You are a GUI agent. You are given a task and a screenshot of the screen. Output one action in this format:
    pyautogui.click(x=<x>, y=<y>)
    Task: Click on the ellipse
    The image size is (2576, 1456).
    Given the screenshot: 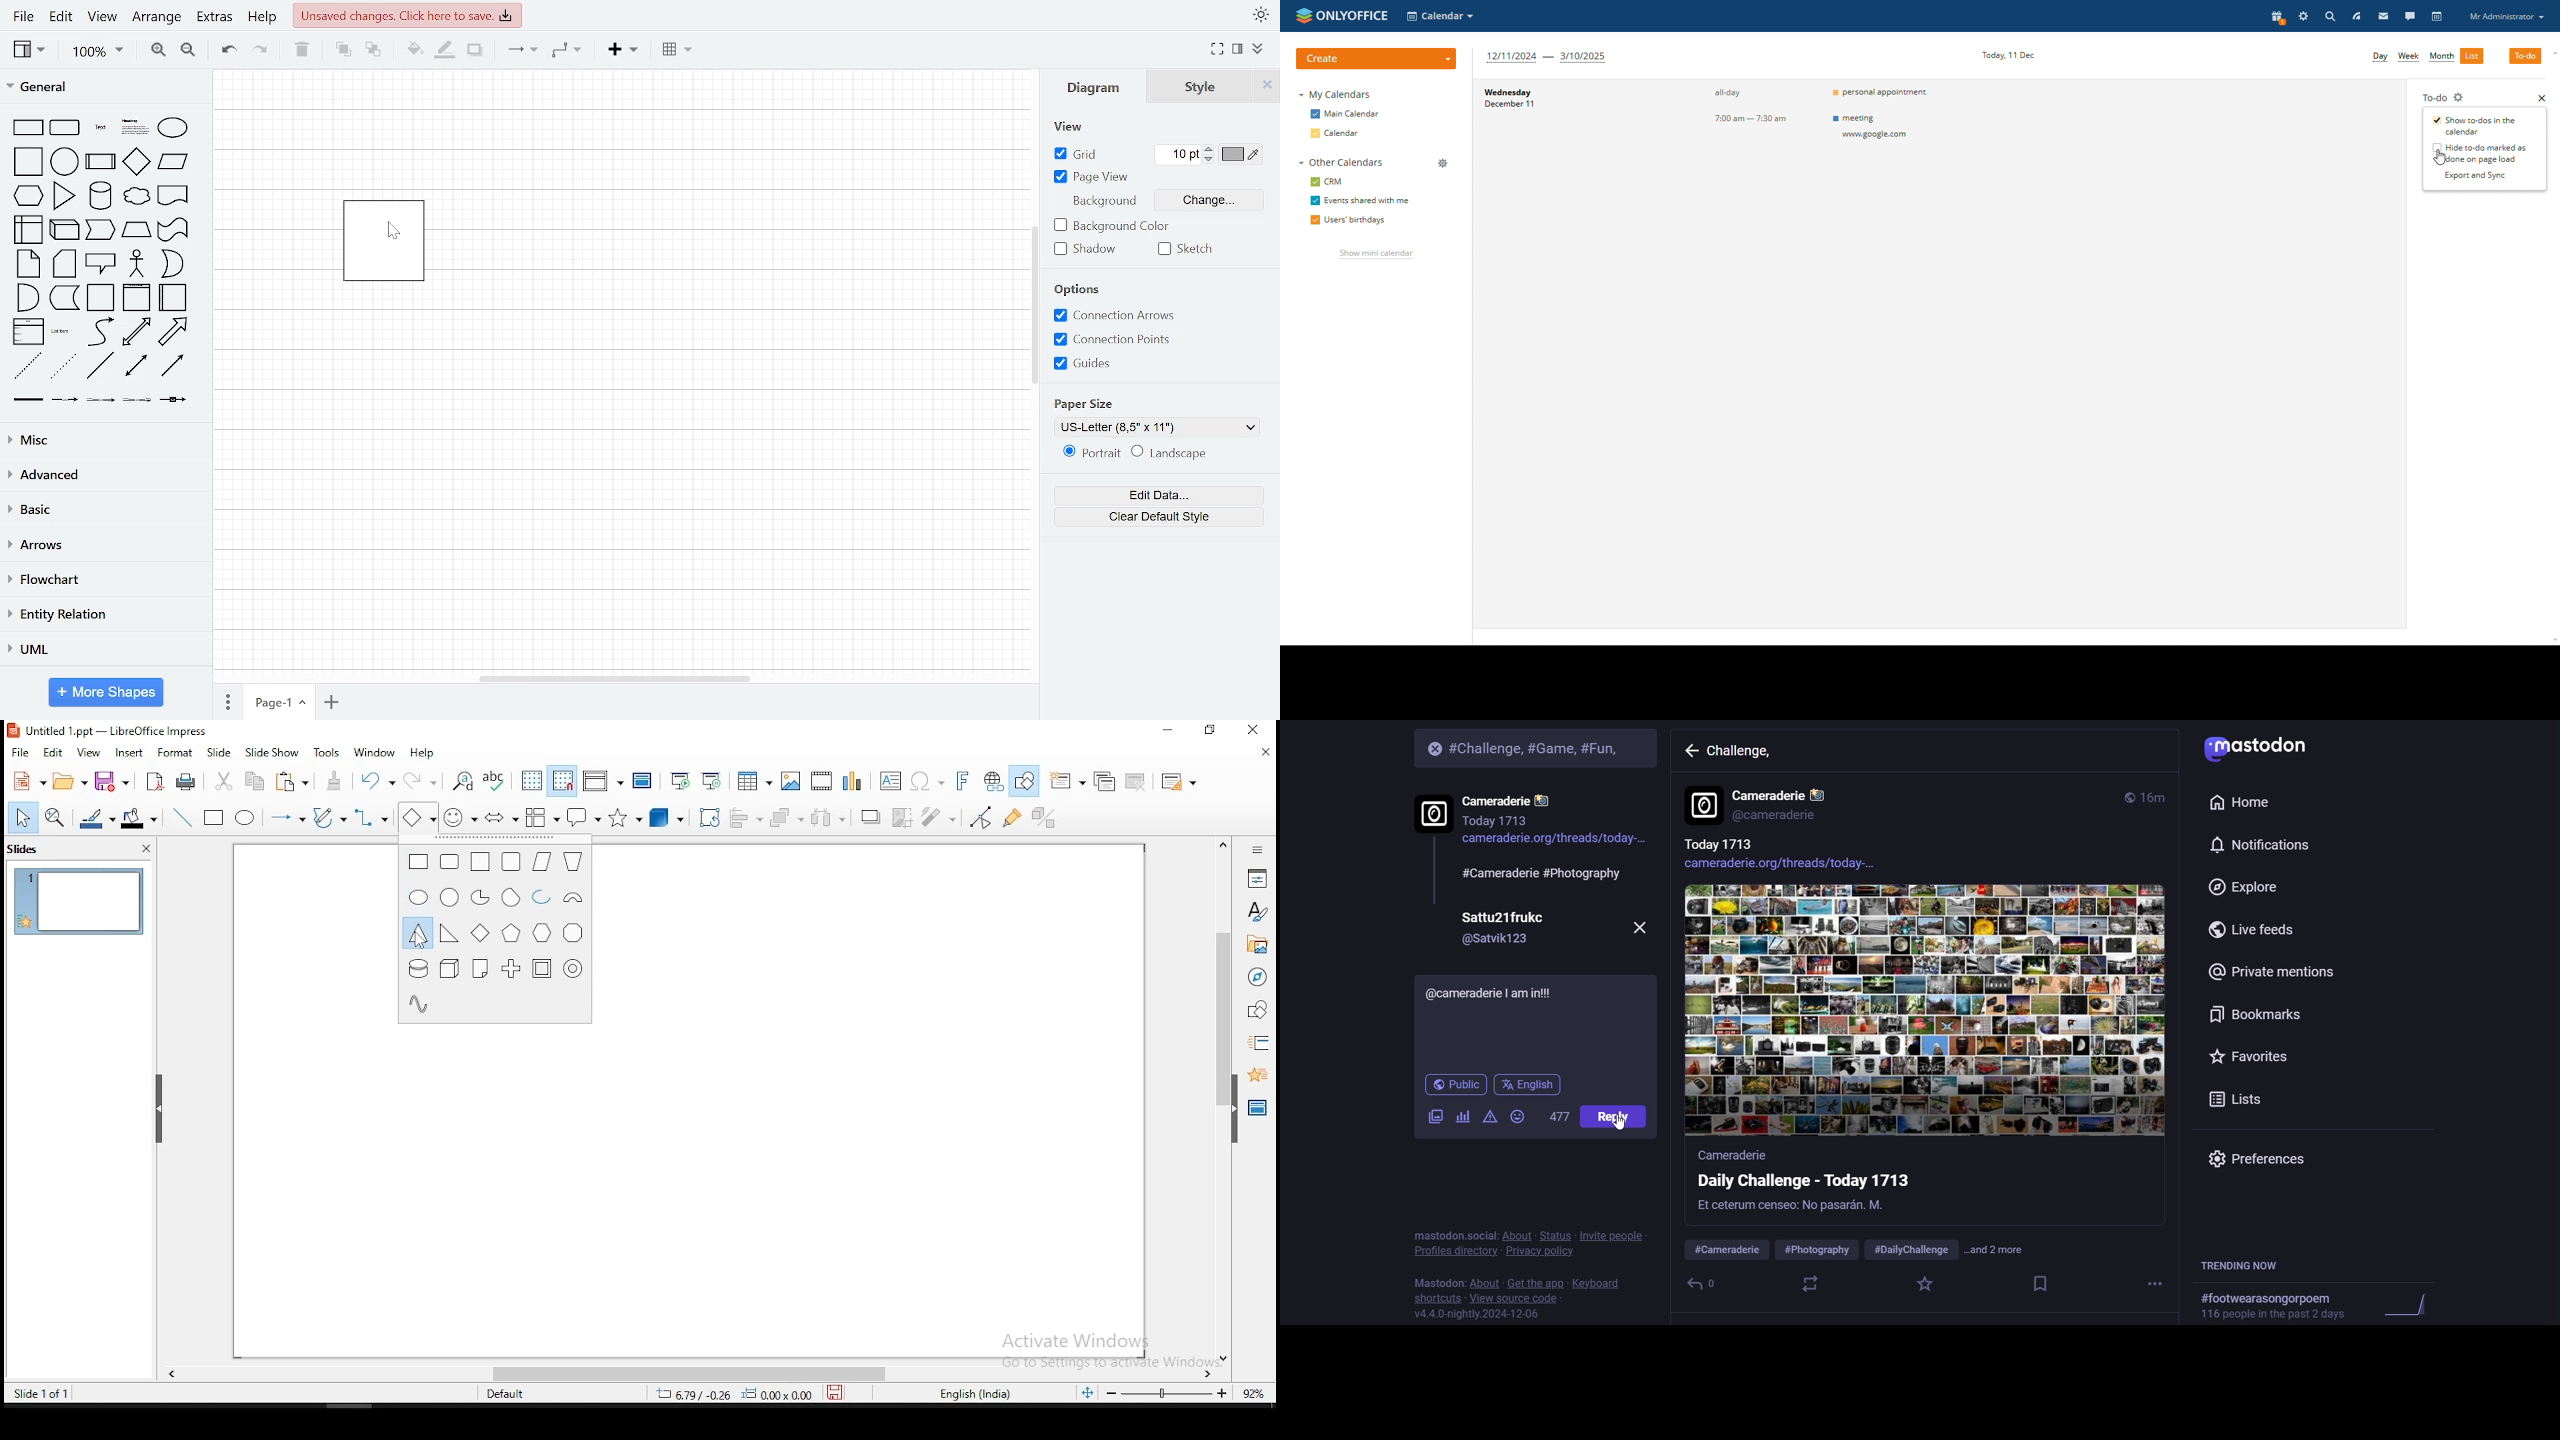 What is the action you would take?
    pyautogui.click(x=174, y=127)
    